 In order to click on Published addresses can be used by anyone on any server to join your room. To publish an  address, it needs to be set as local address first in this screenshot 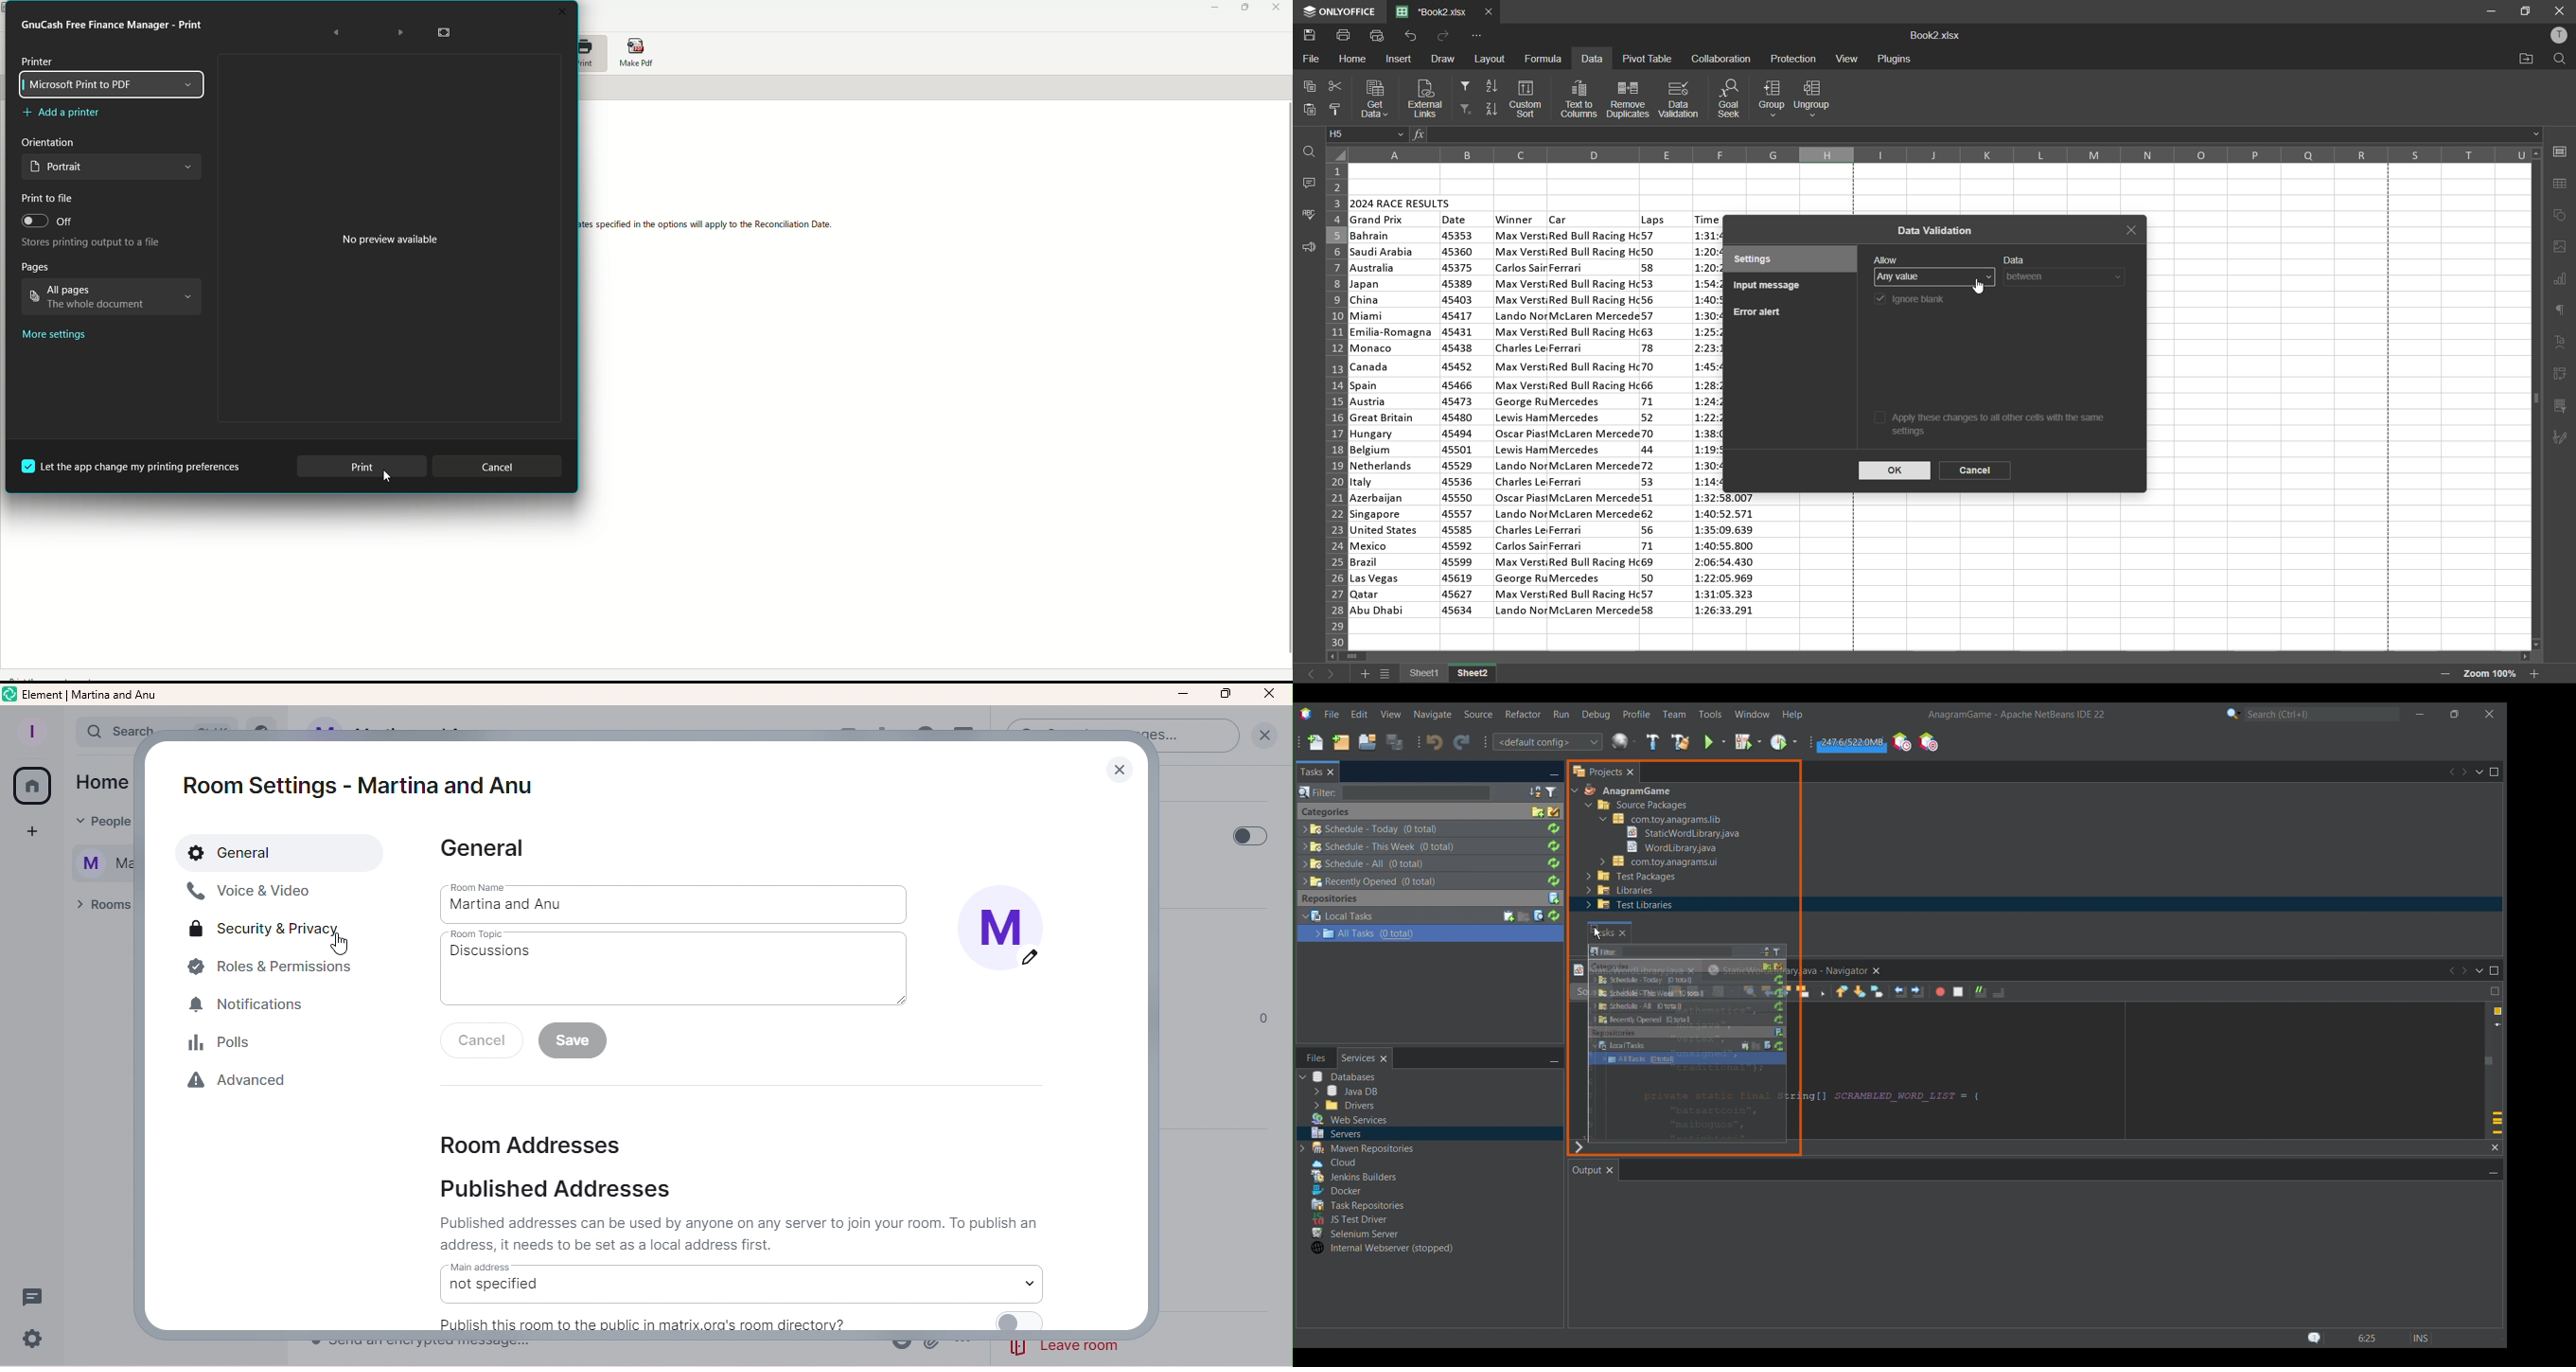, I will do `click(756, 1234)`.